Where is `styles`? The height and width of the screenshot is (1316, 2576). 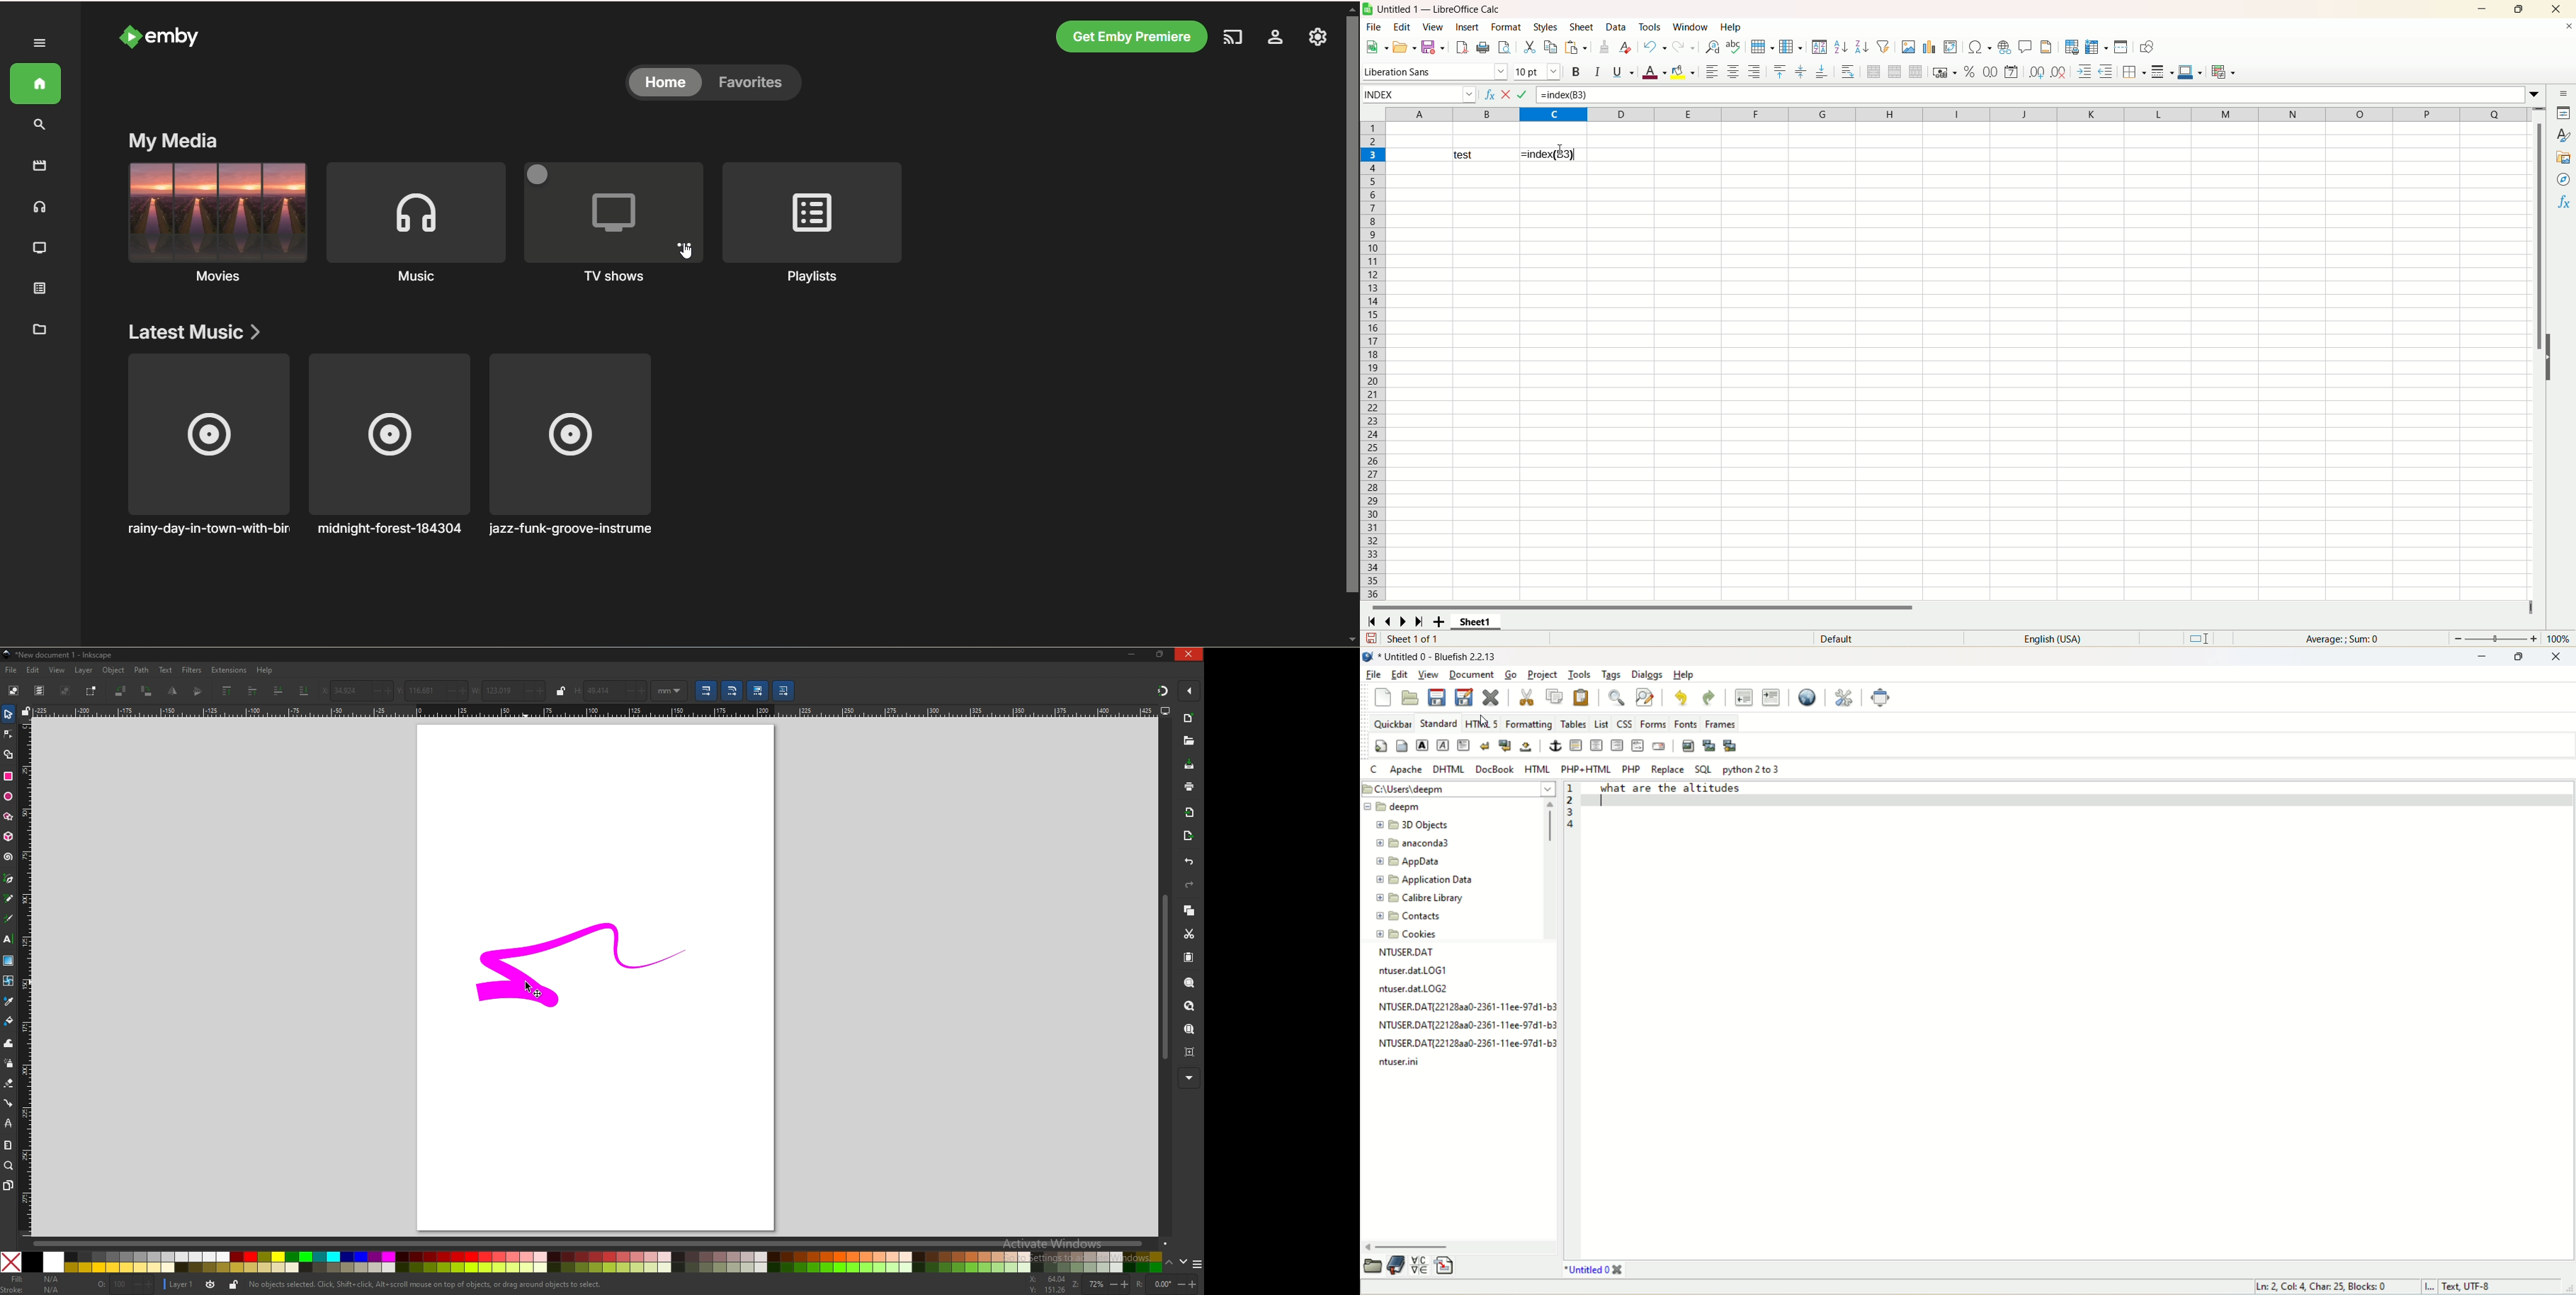
styles is located at coordinates (1547, 27).